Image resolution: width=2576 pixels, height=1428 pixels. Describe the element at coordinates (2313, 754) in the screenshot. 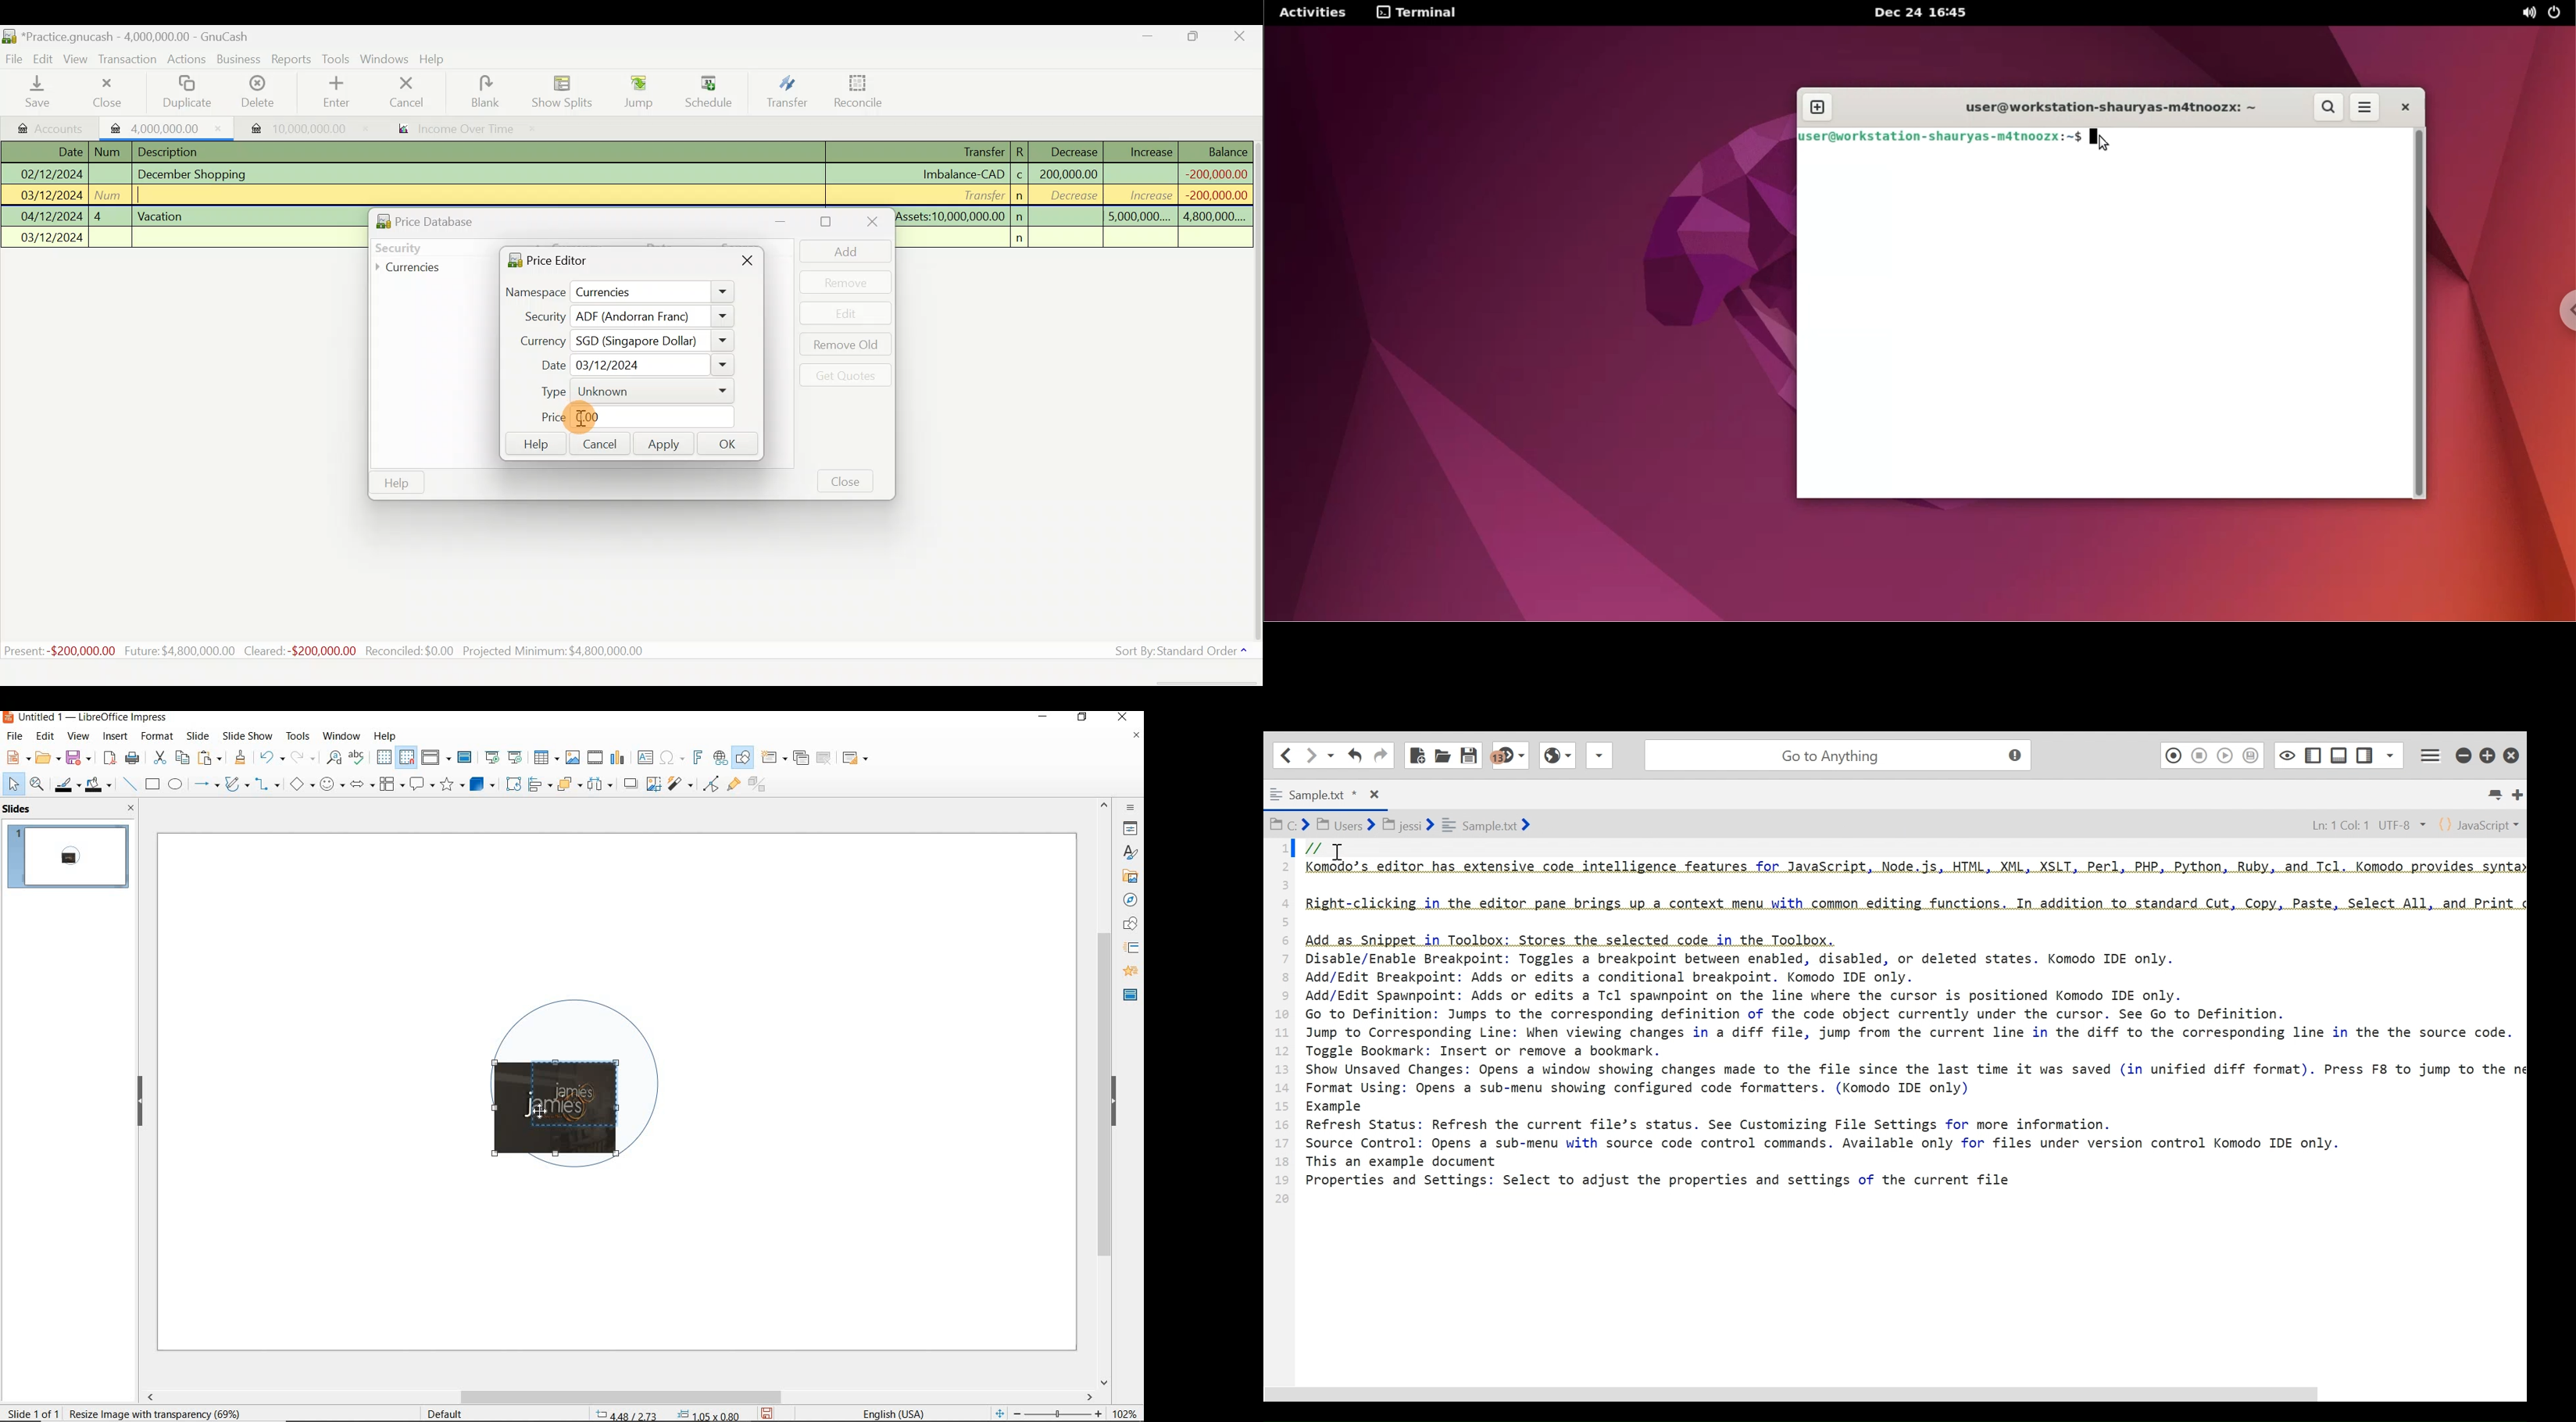

I see `Show/Hide Right Side Panel` at that location.